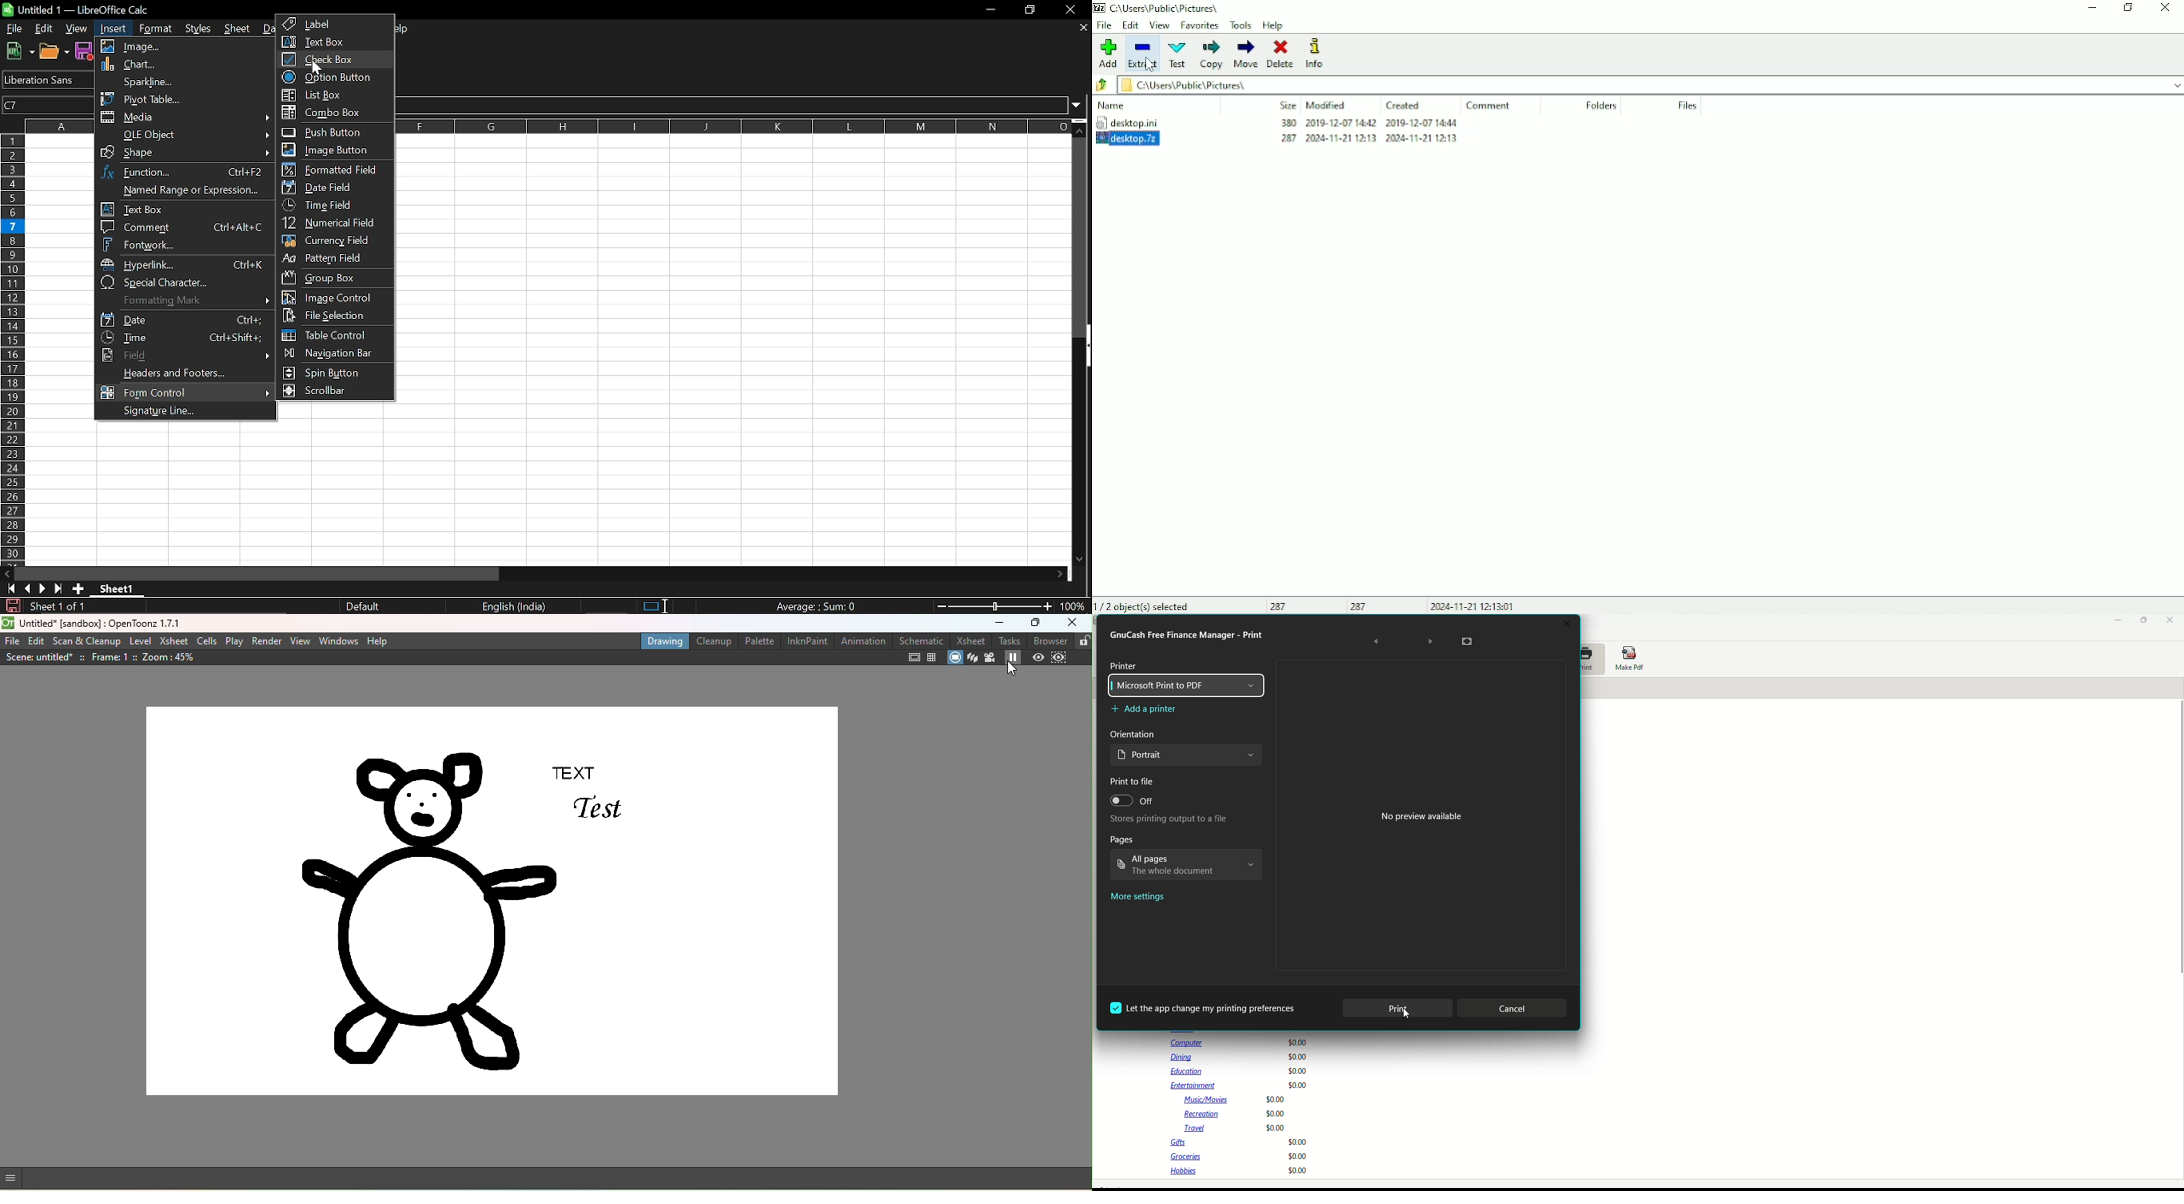 This screenshot has width=2184, height=1204. Describe the element at coordinates (1147, 710) in the screenshot. I see `Add a printer` at that location.